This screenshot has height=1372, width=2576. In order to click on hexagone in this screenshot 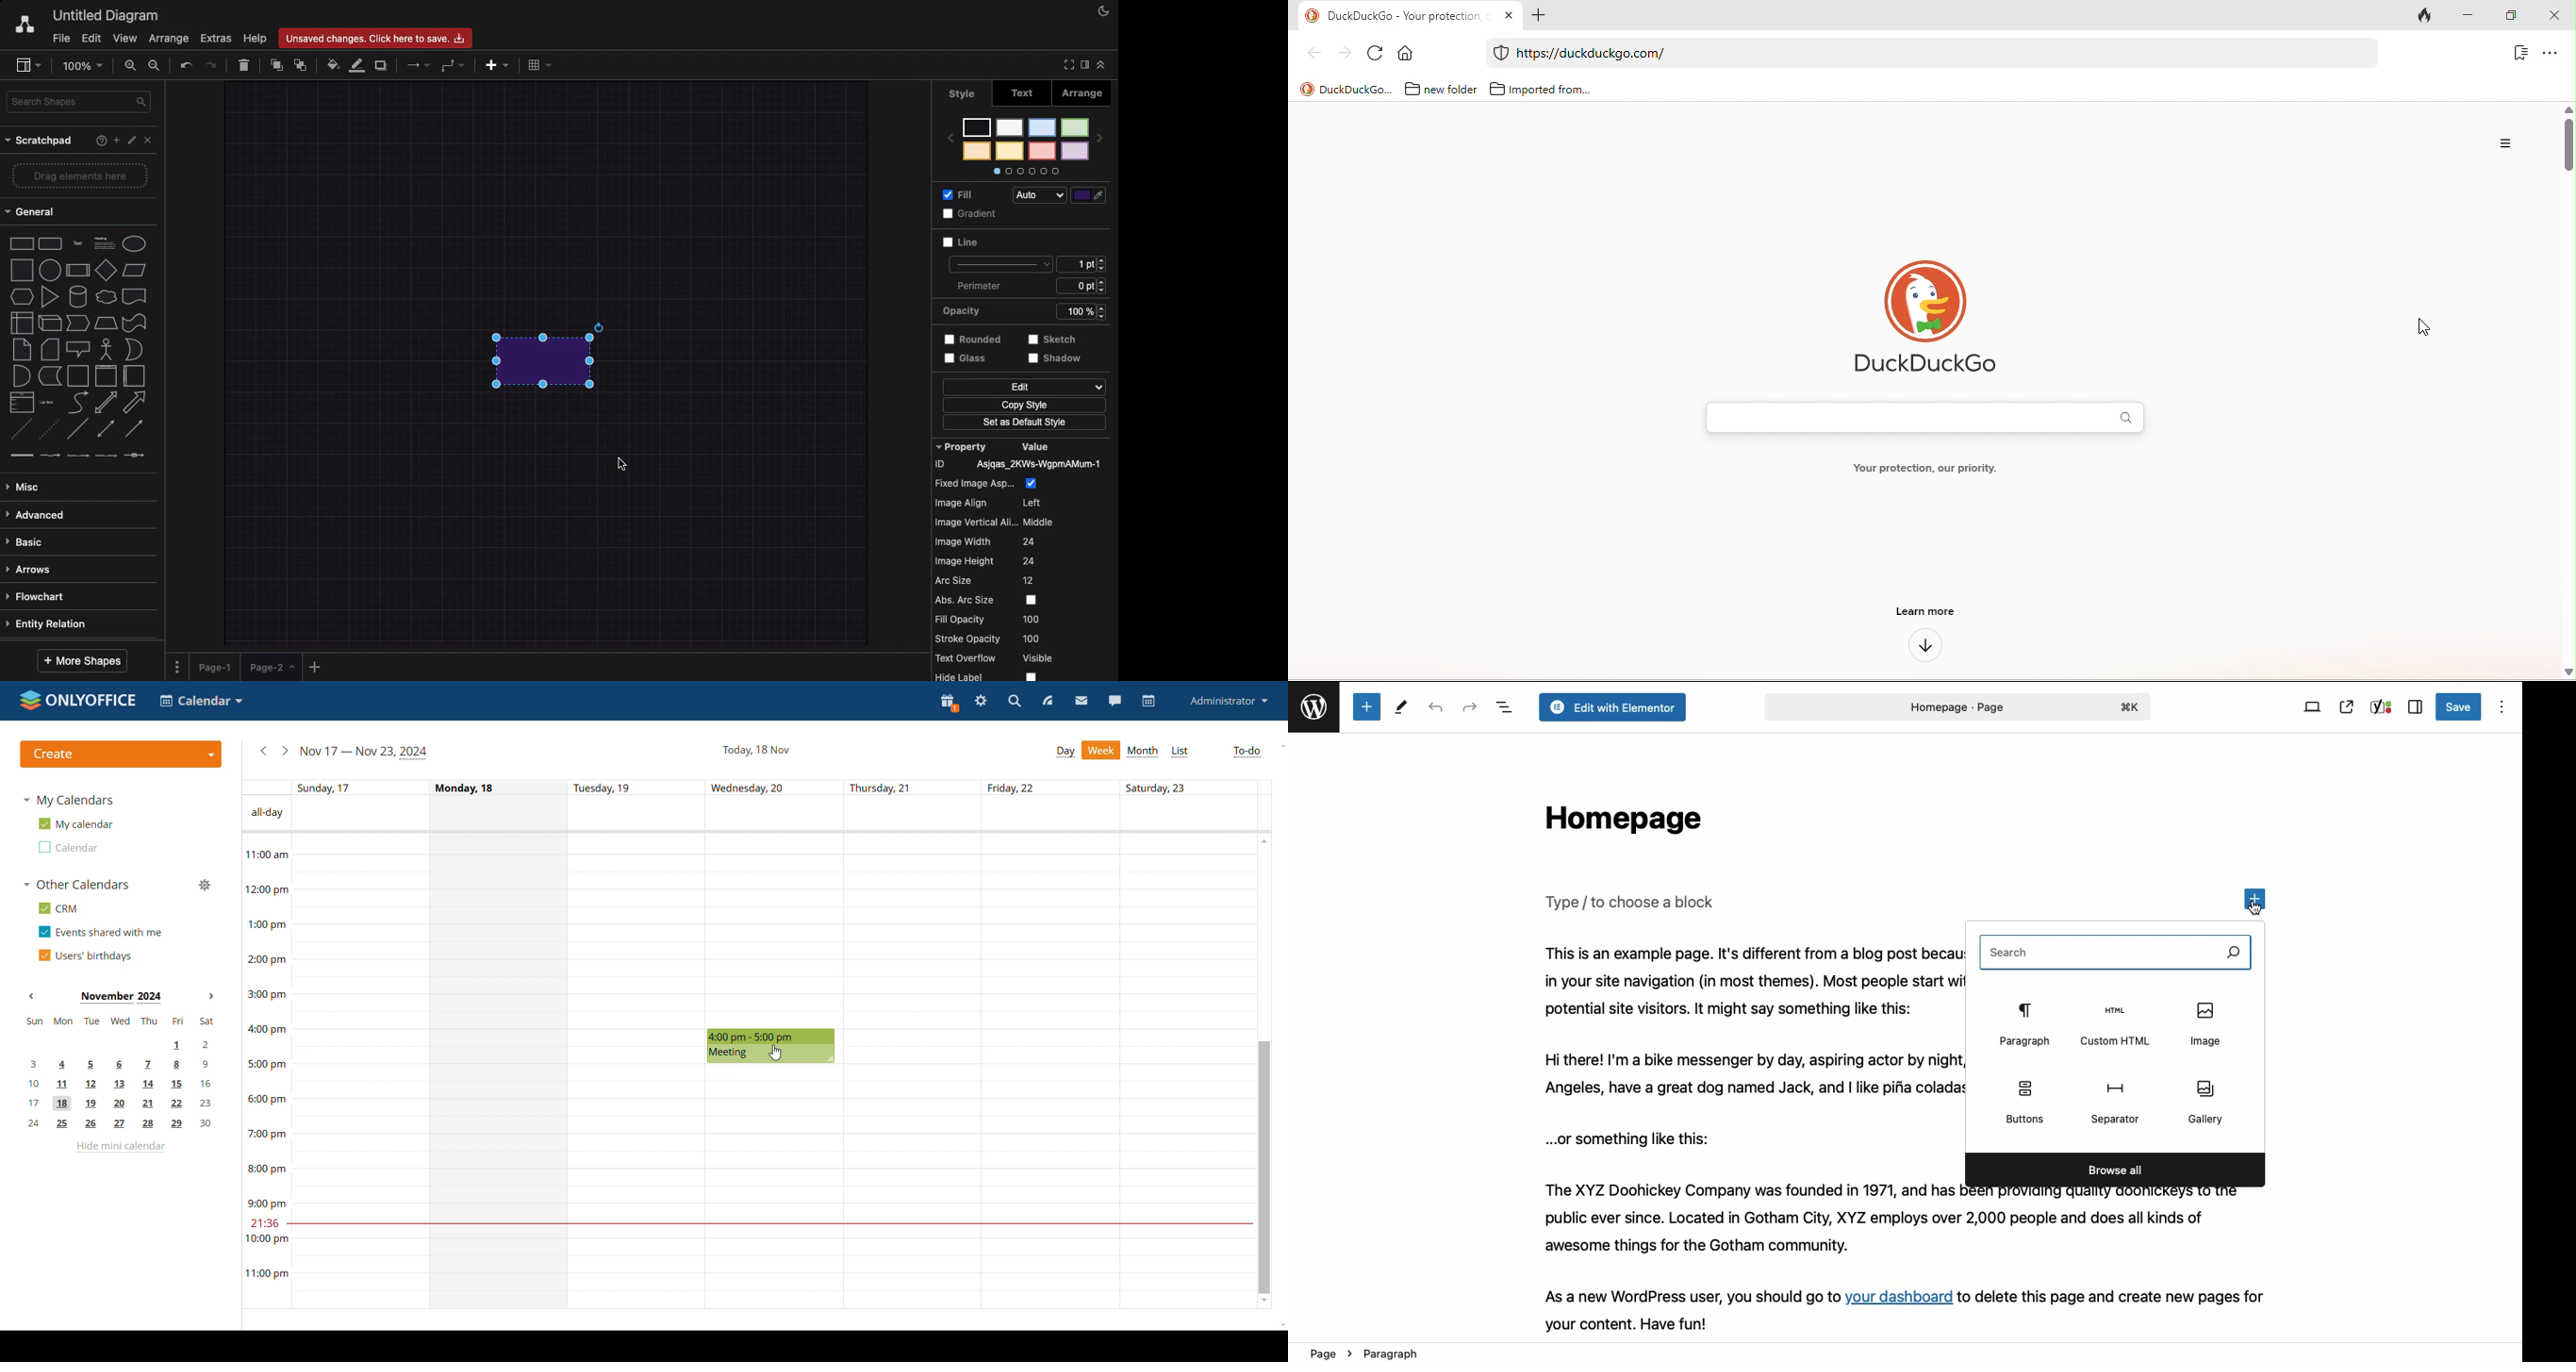, I will do `click(21, 295)`.